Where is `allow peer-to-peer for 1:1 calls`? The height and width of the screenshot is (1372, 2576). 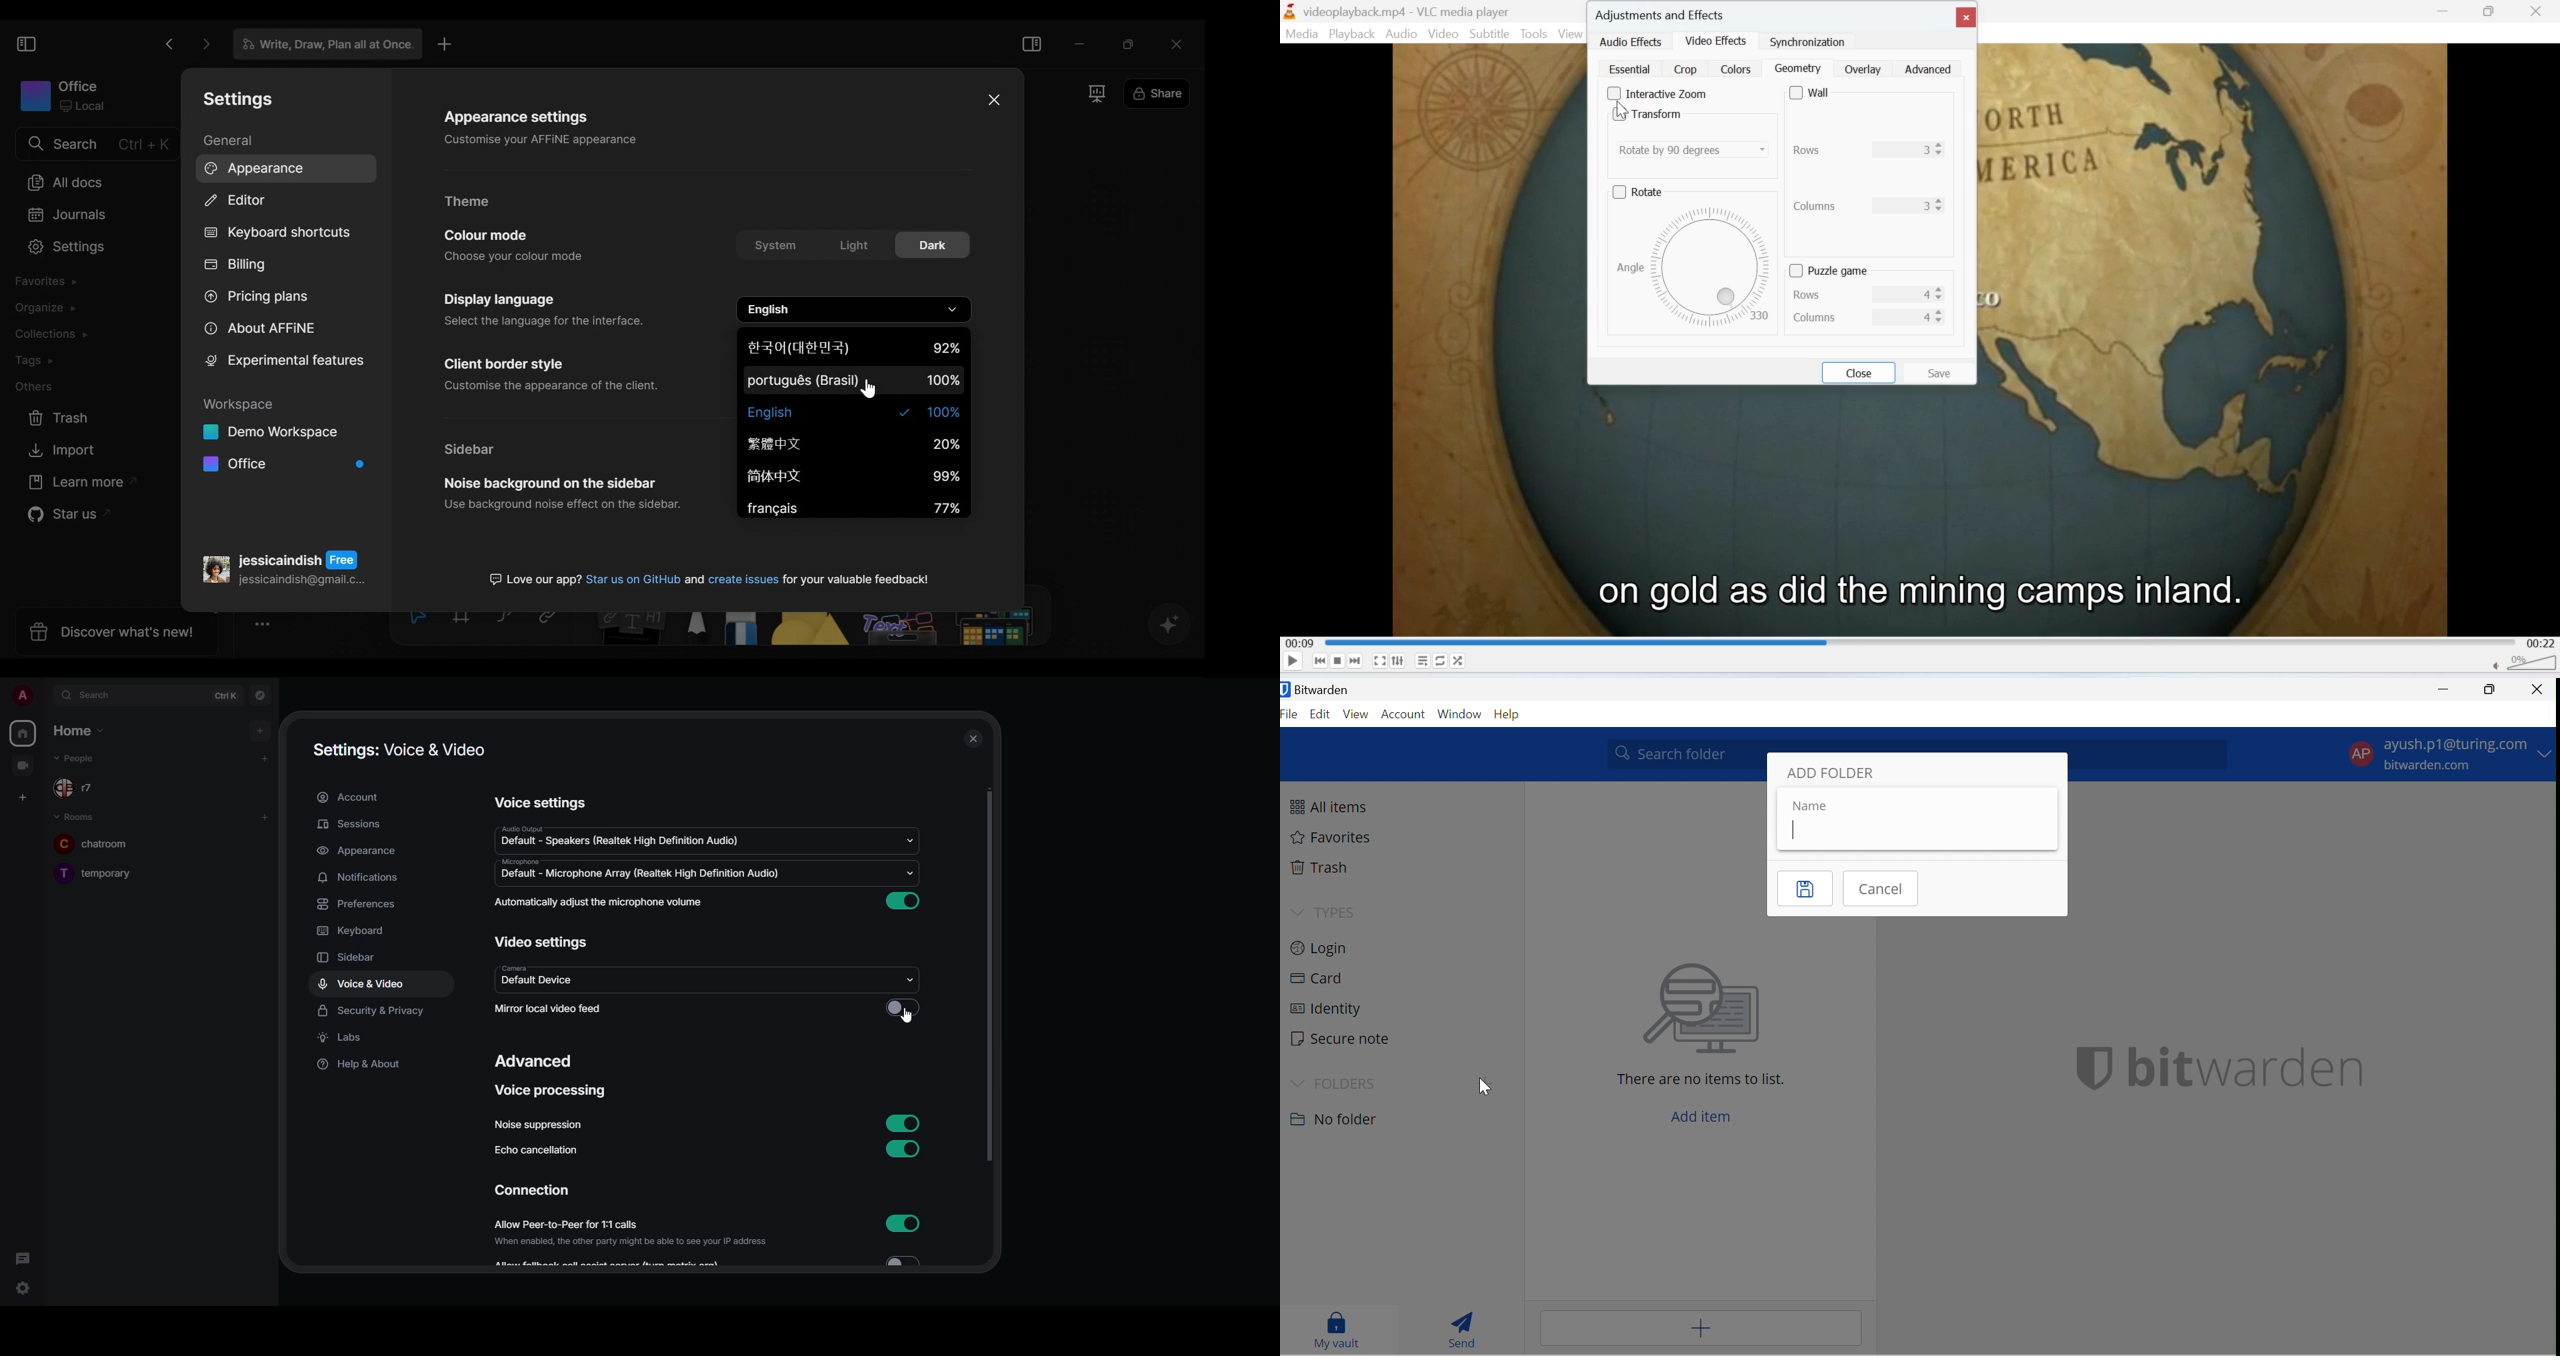
allow peer-to-peer for 1:1 calls is located at coordinates (633, 1233).